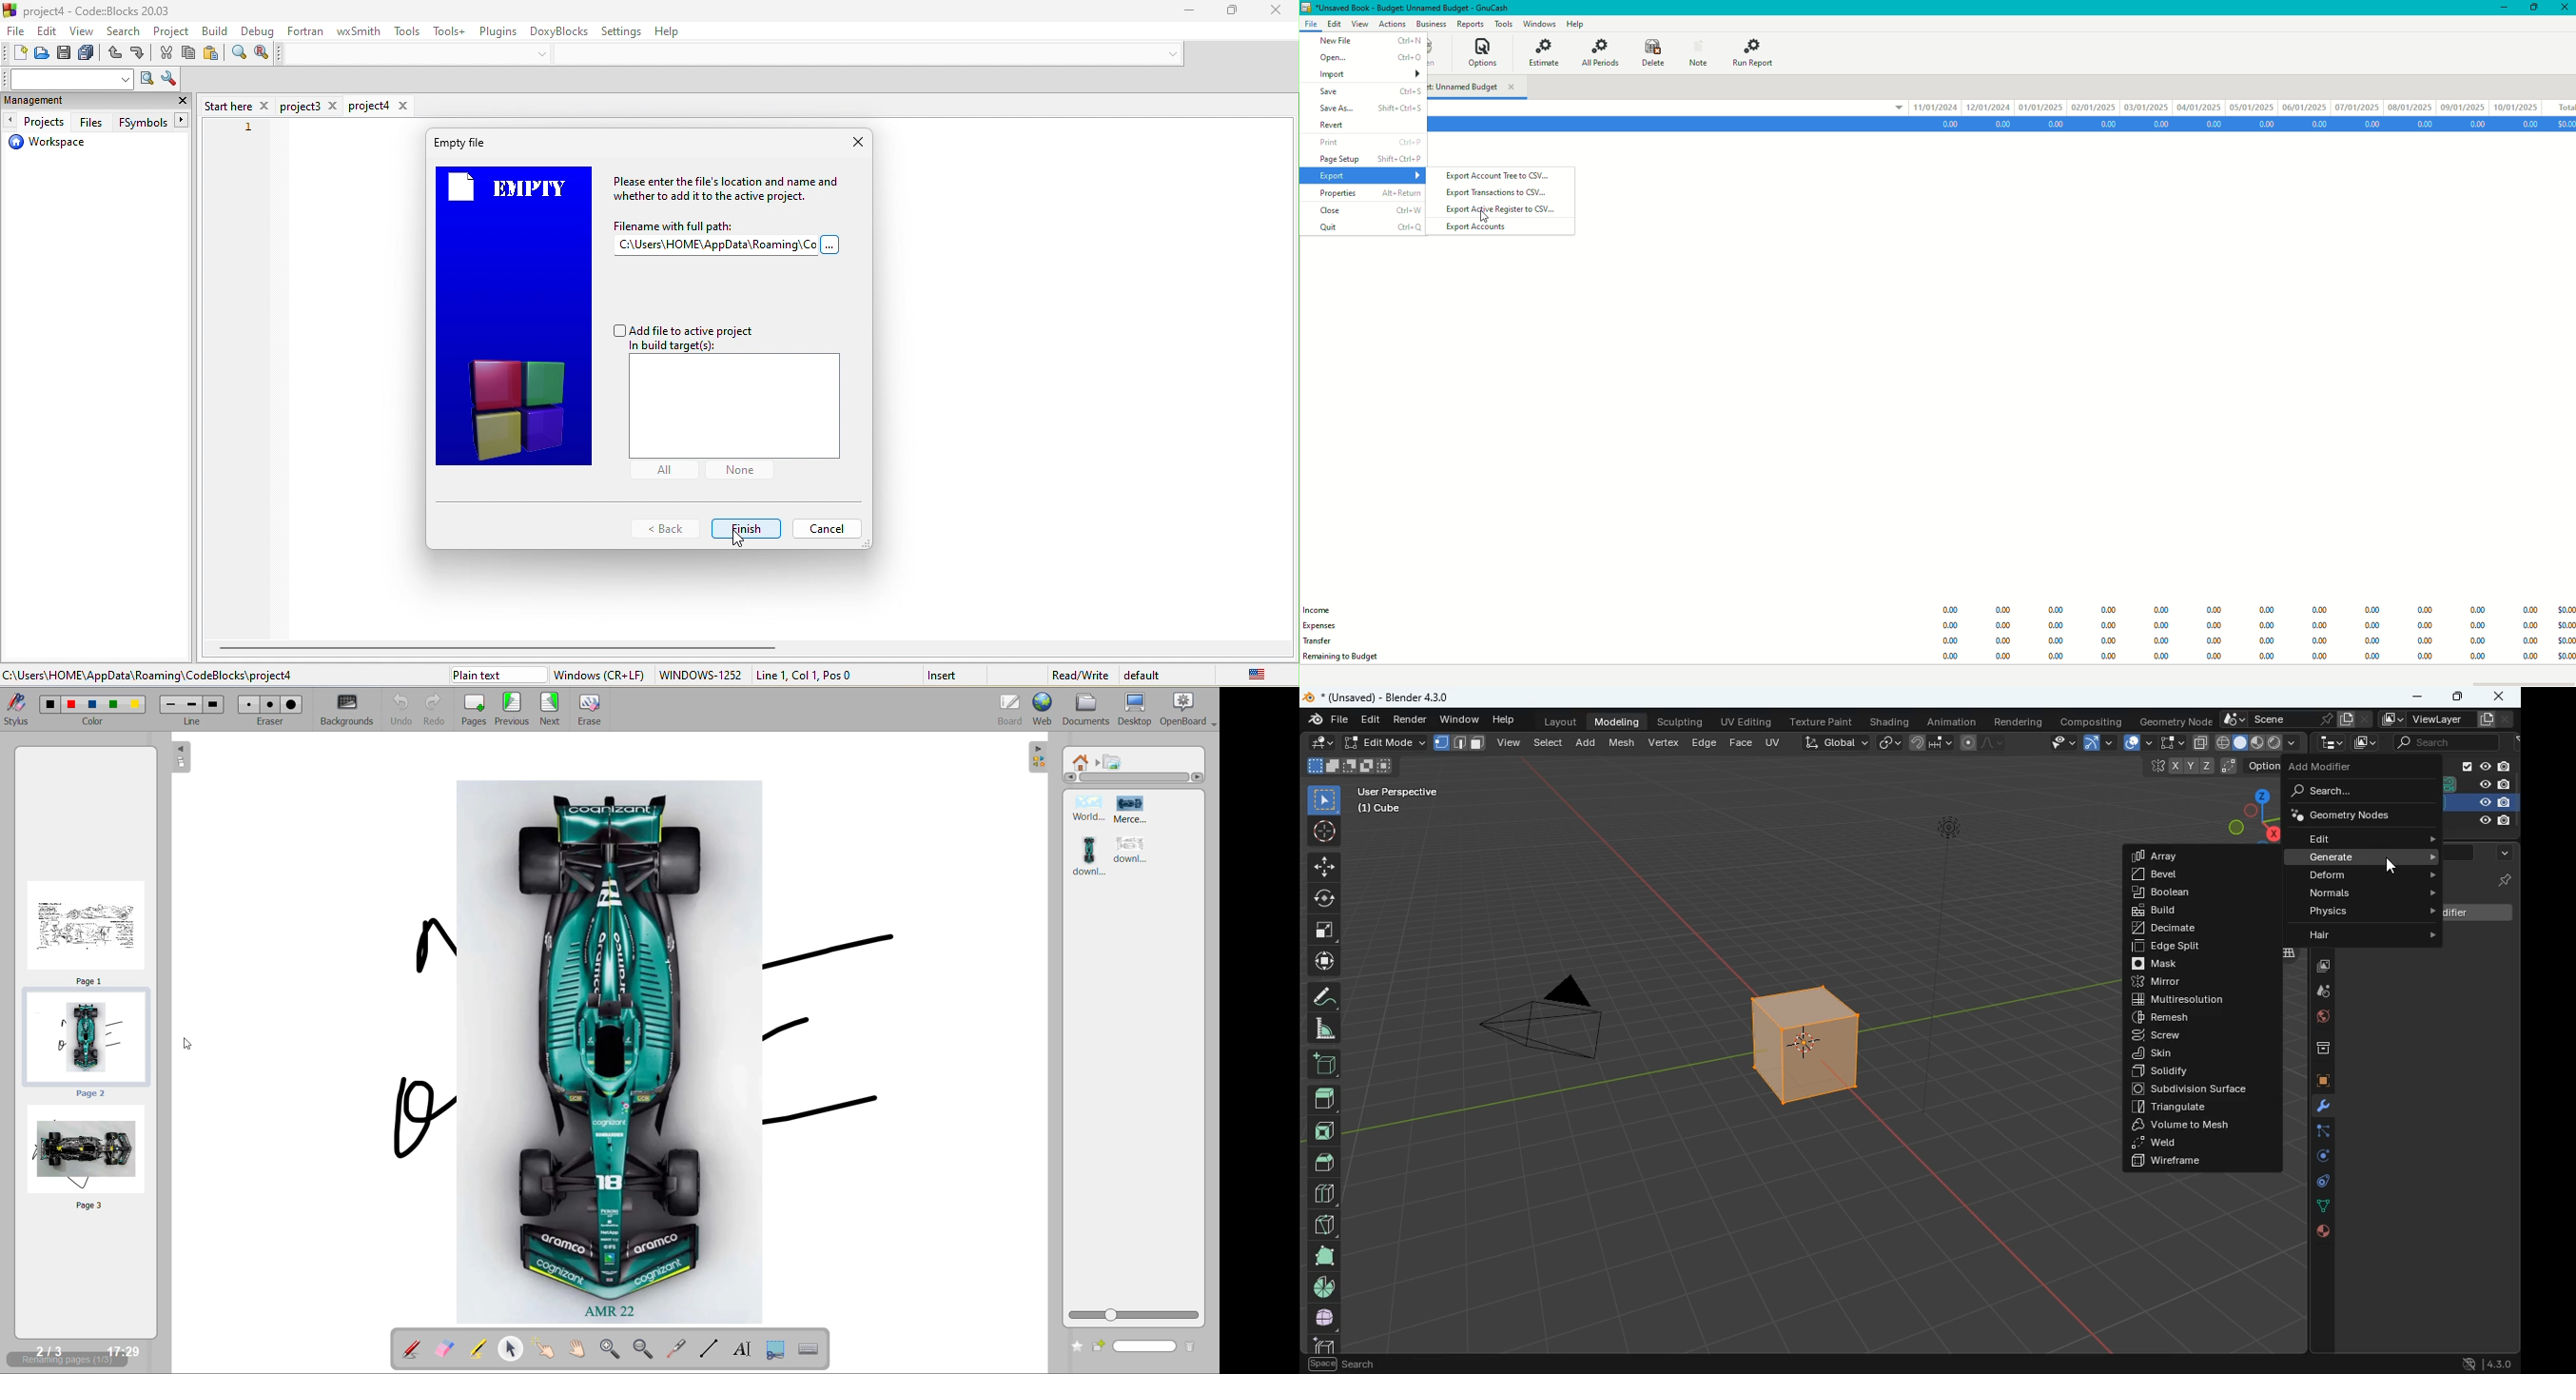 Image resolution: width=2576 pixels, height=1400 pixels. Describe the element at coordinates (1368, 72) in the screenshot. I see `Import` at that location.